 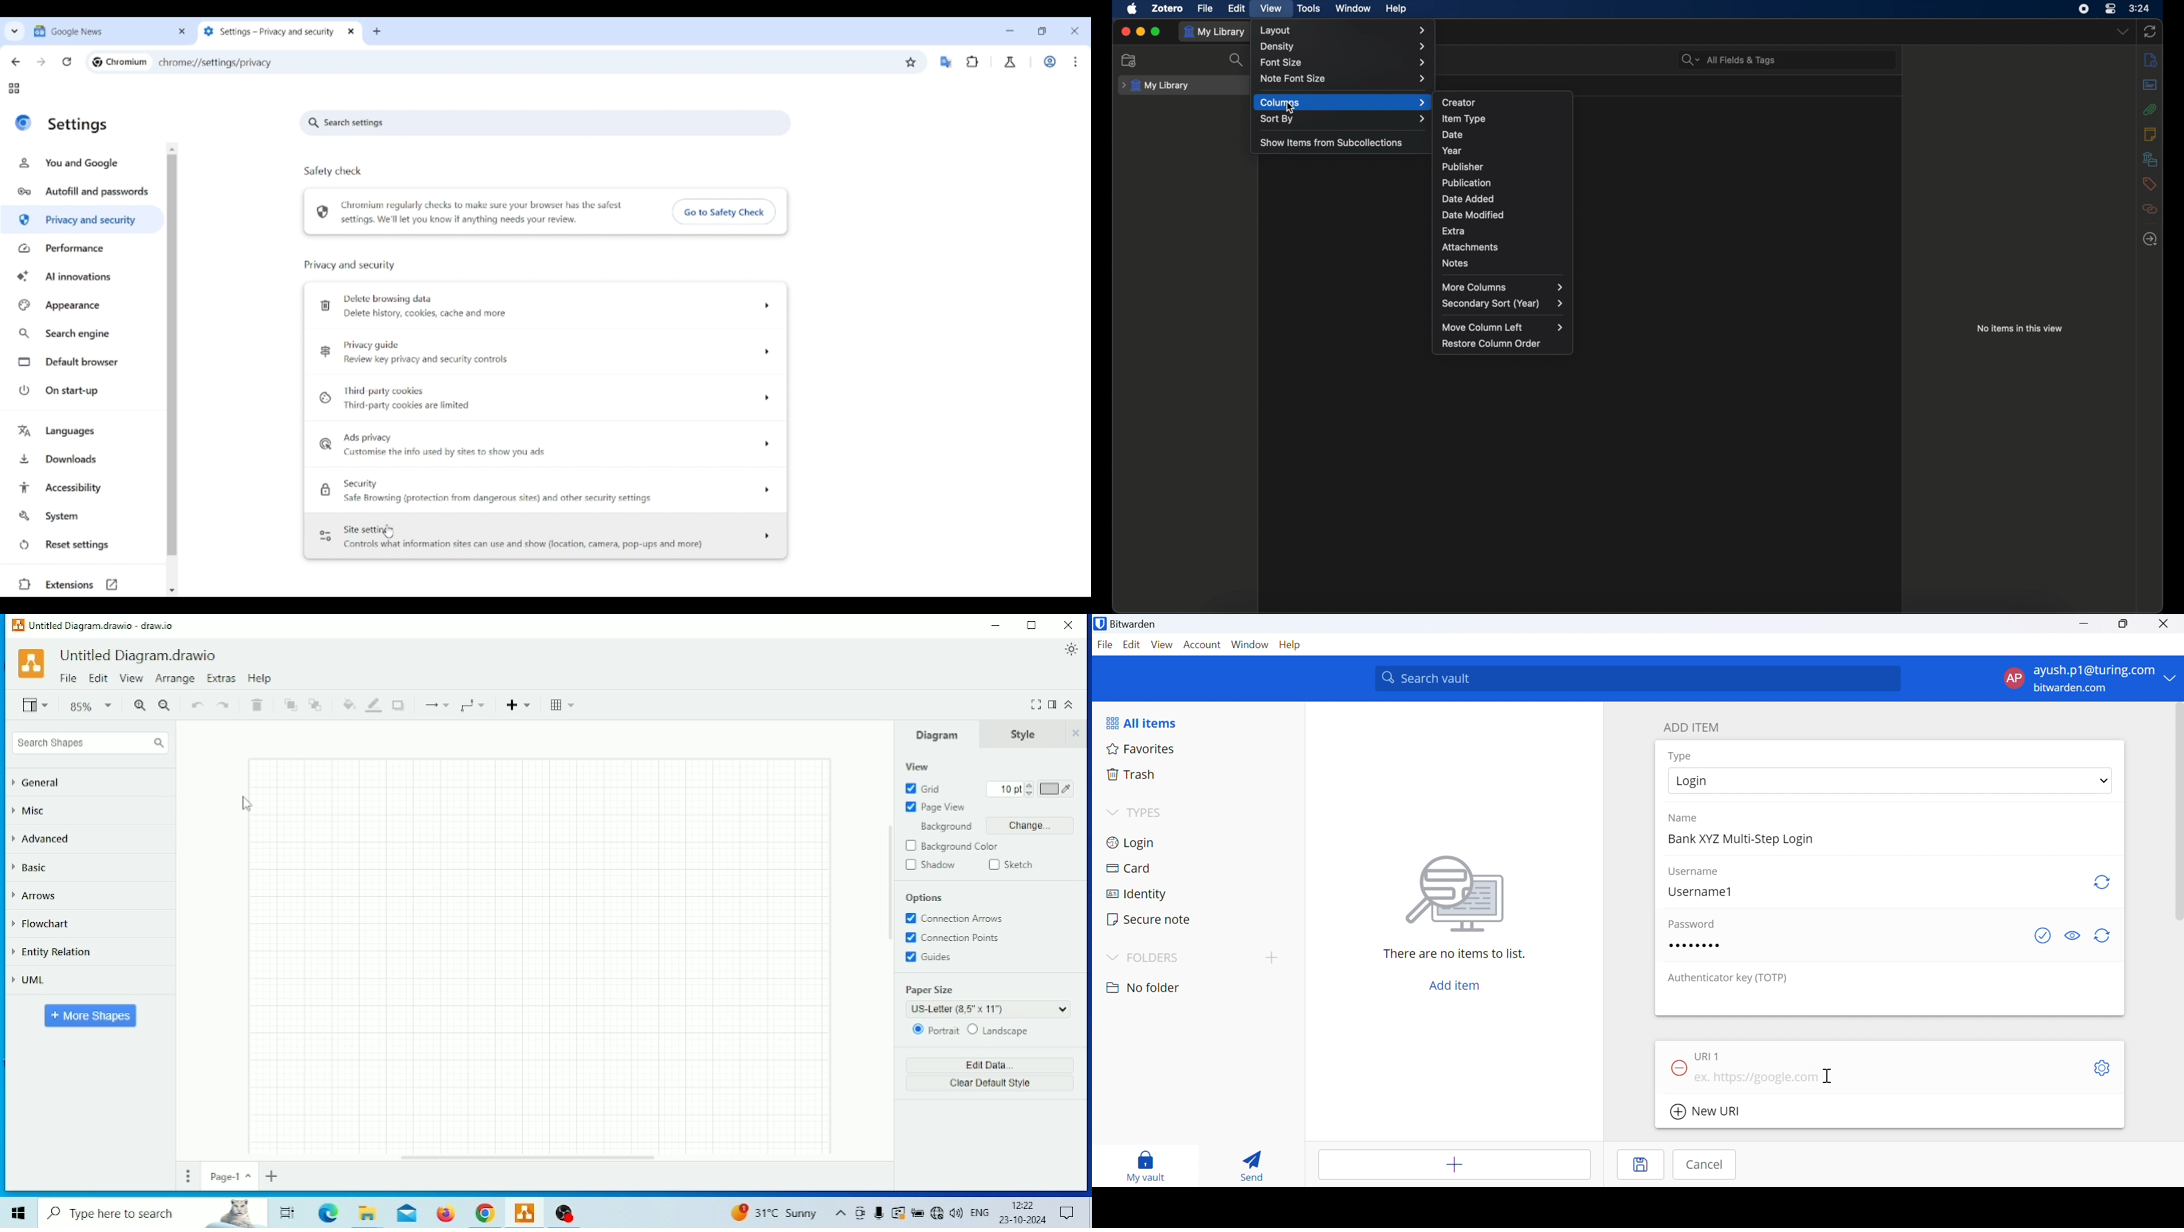 What do you see at coordinates (2149, 239) in the screenshot?
I see `locate` at bounding box center [2149, 239].